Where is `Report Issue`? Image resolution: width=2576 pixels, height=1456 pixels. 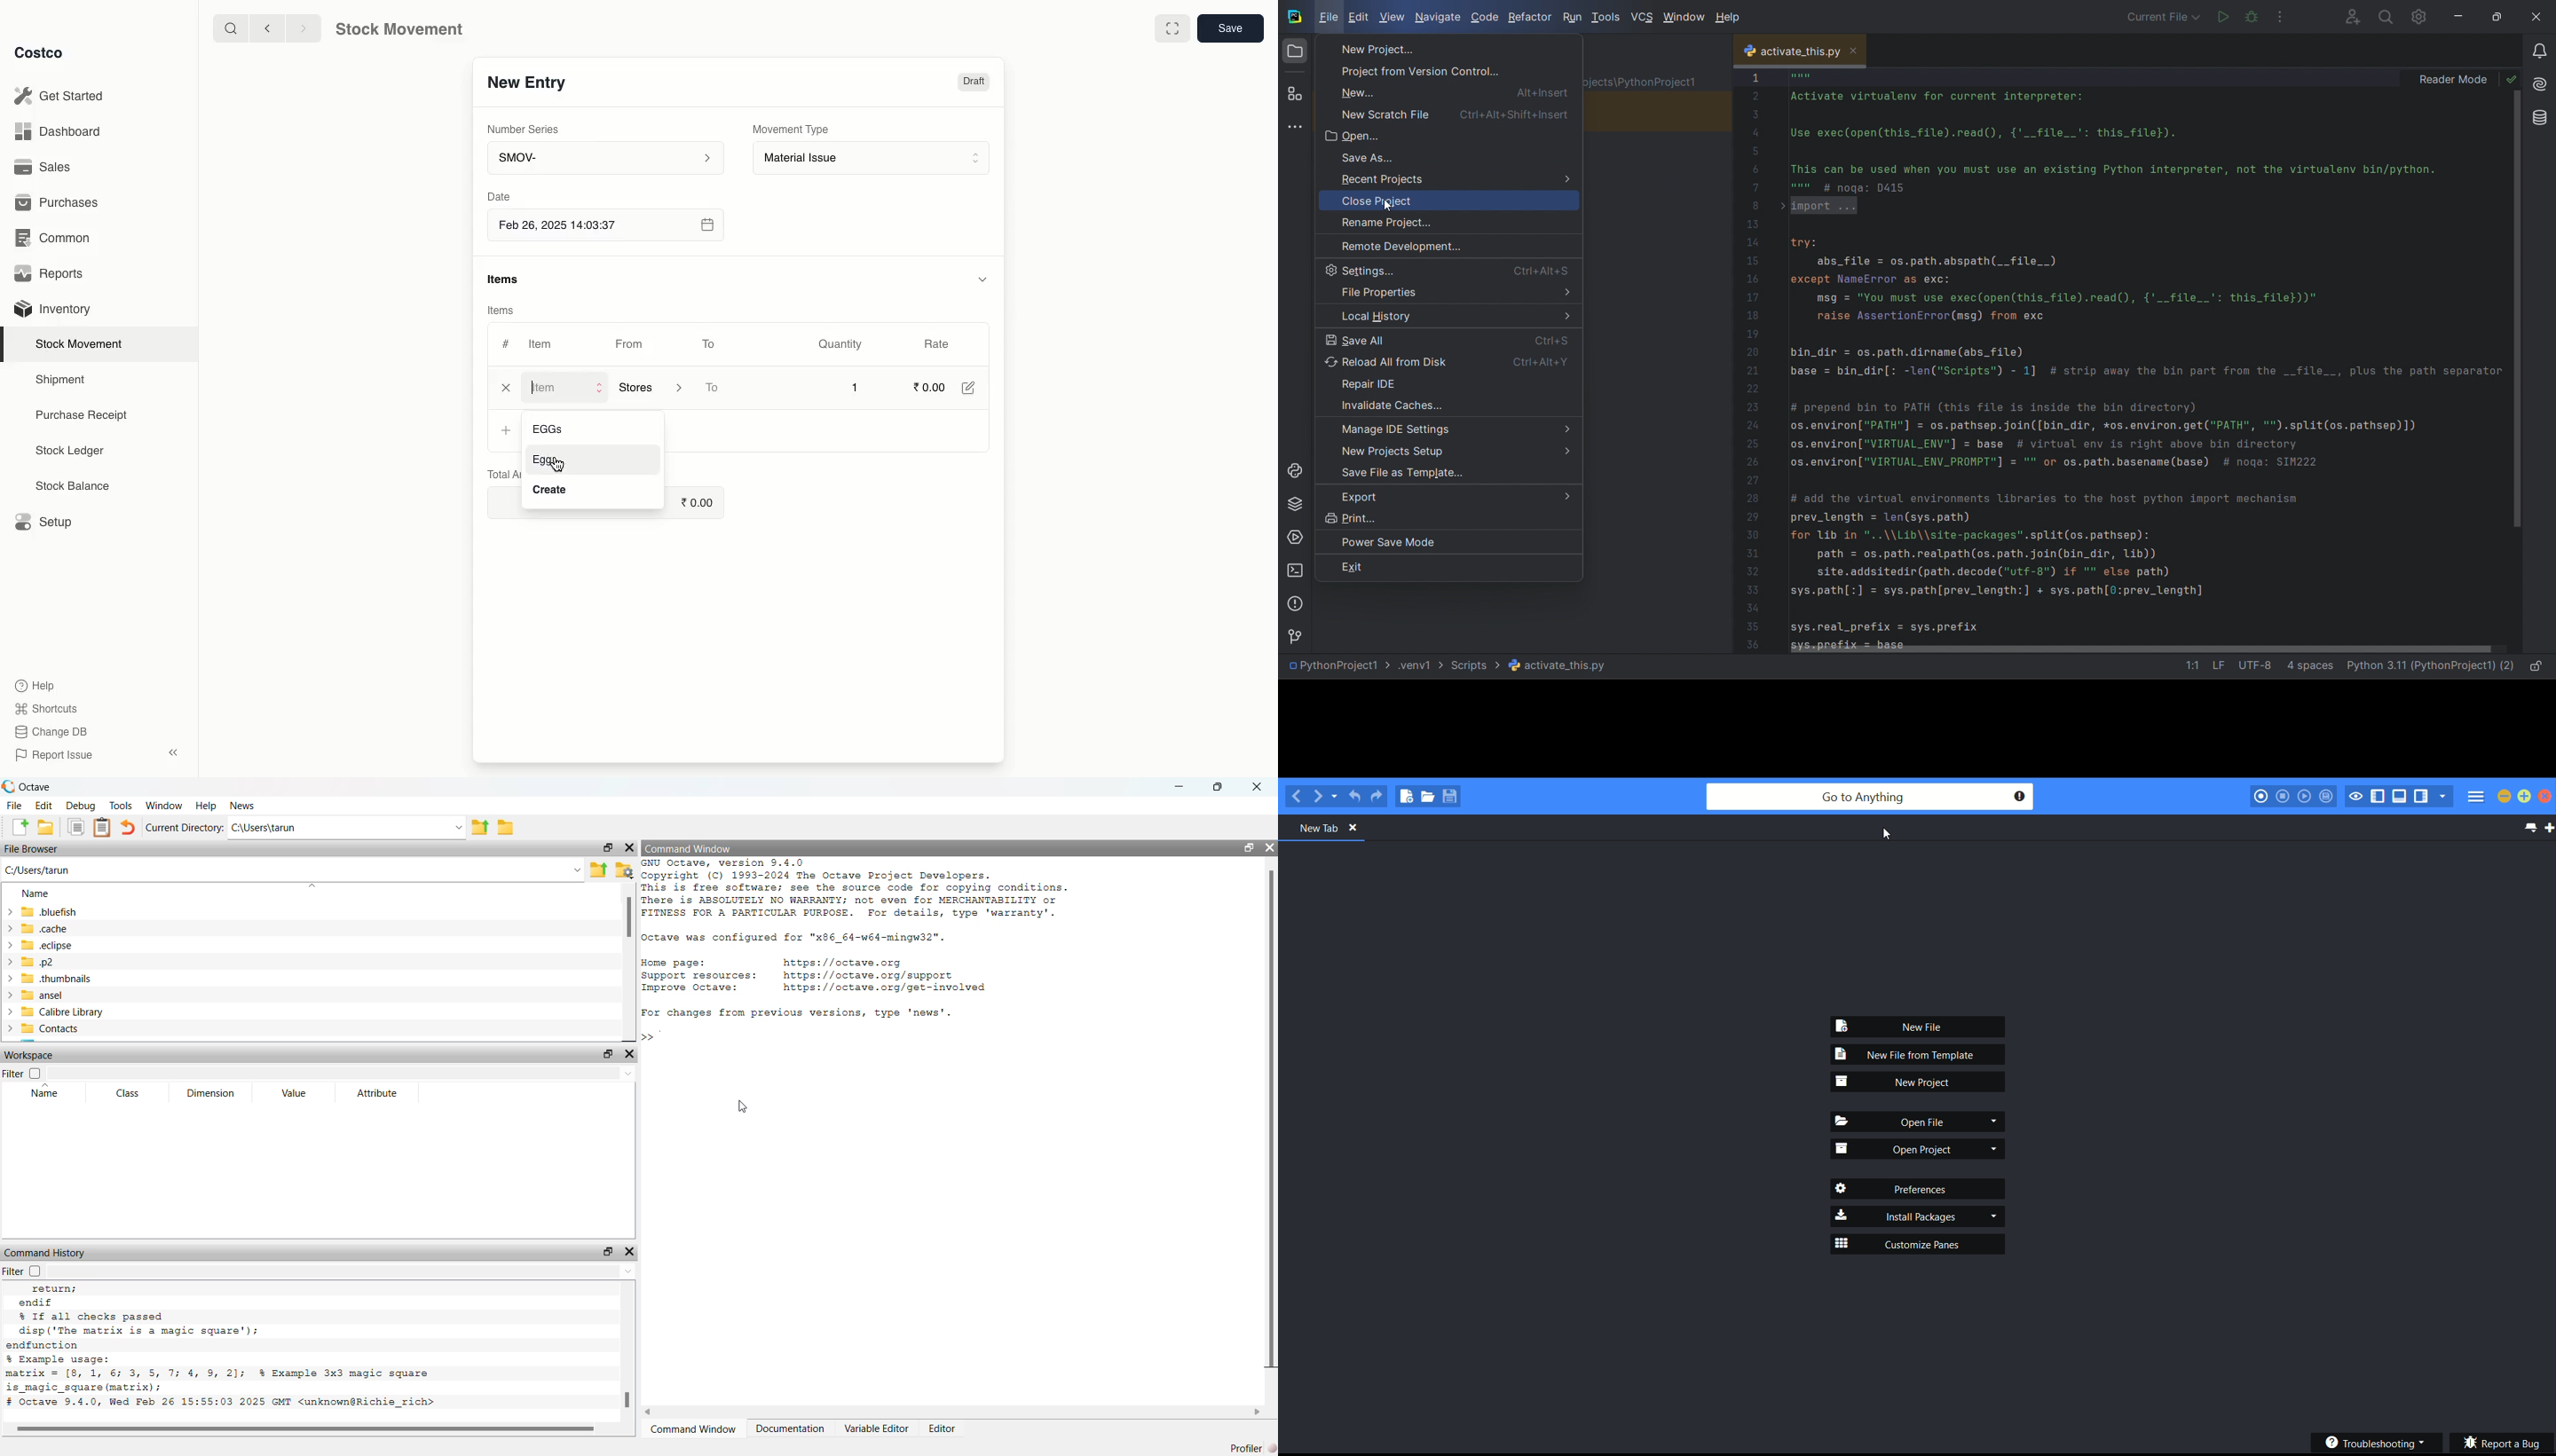
Report Issue is located at coordinates (56, 755).